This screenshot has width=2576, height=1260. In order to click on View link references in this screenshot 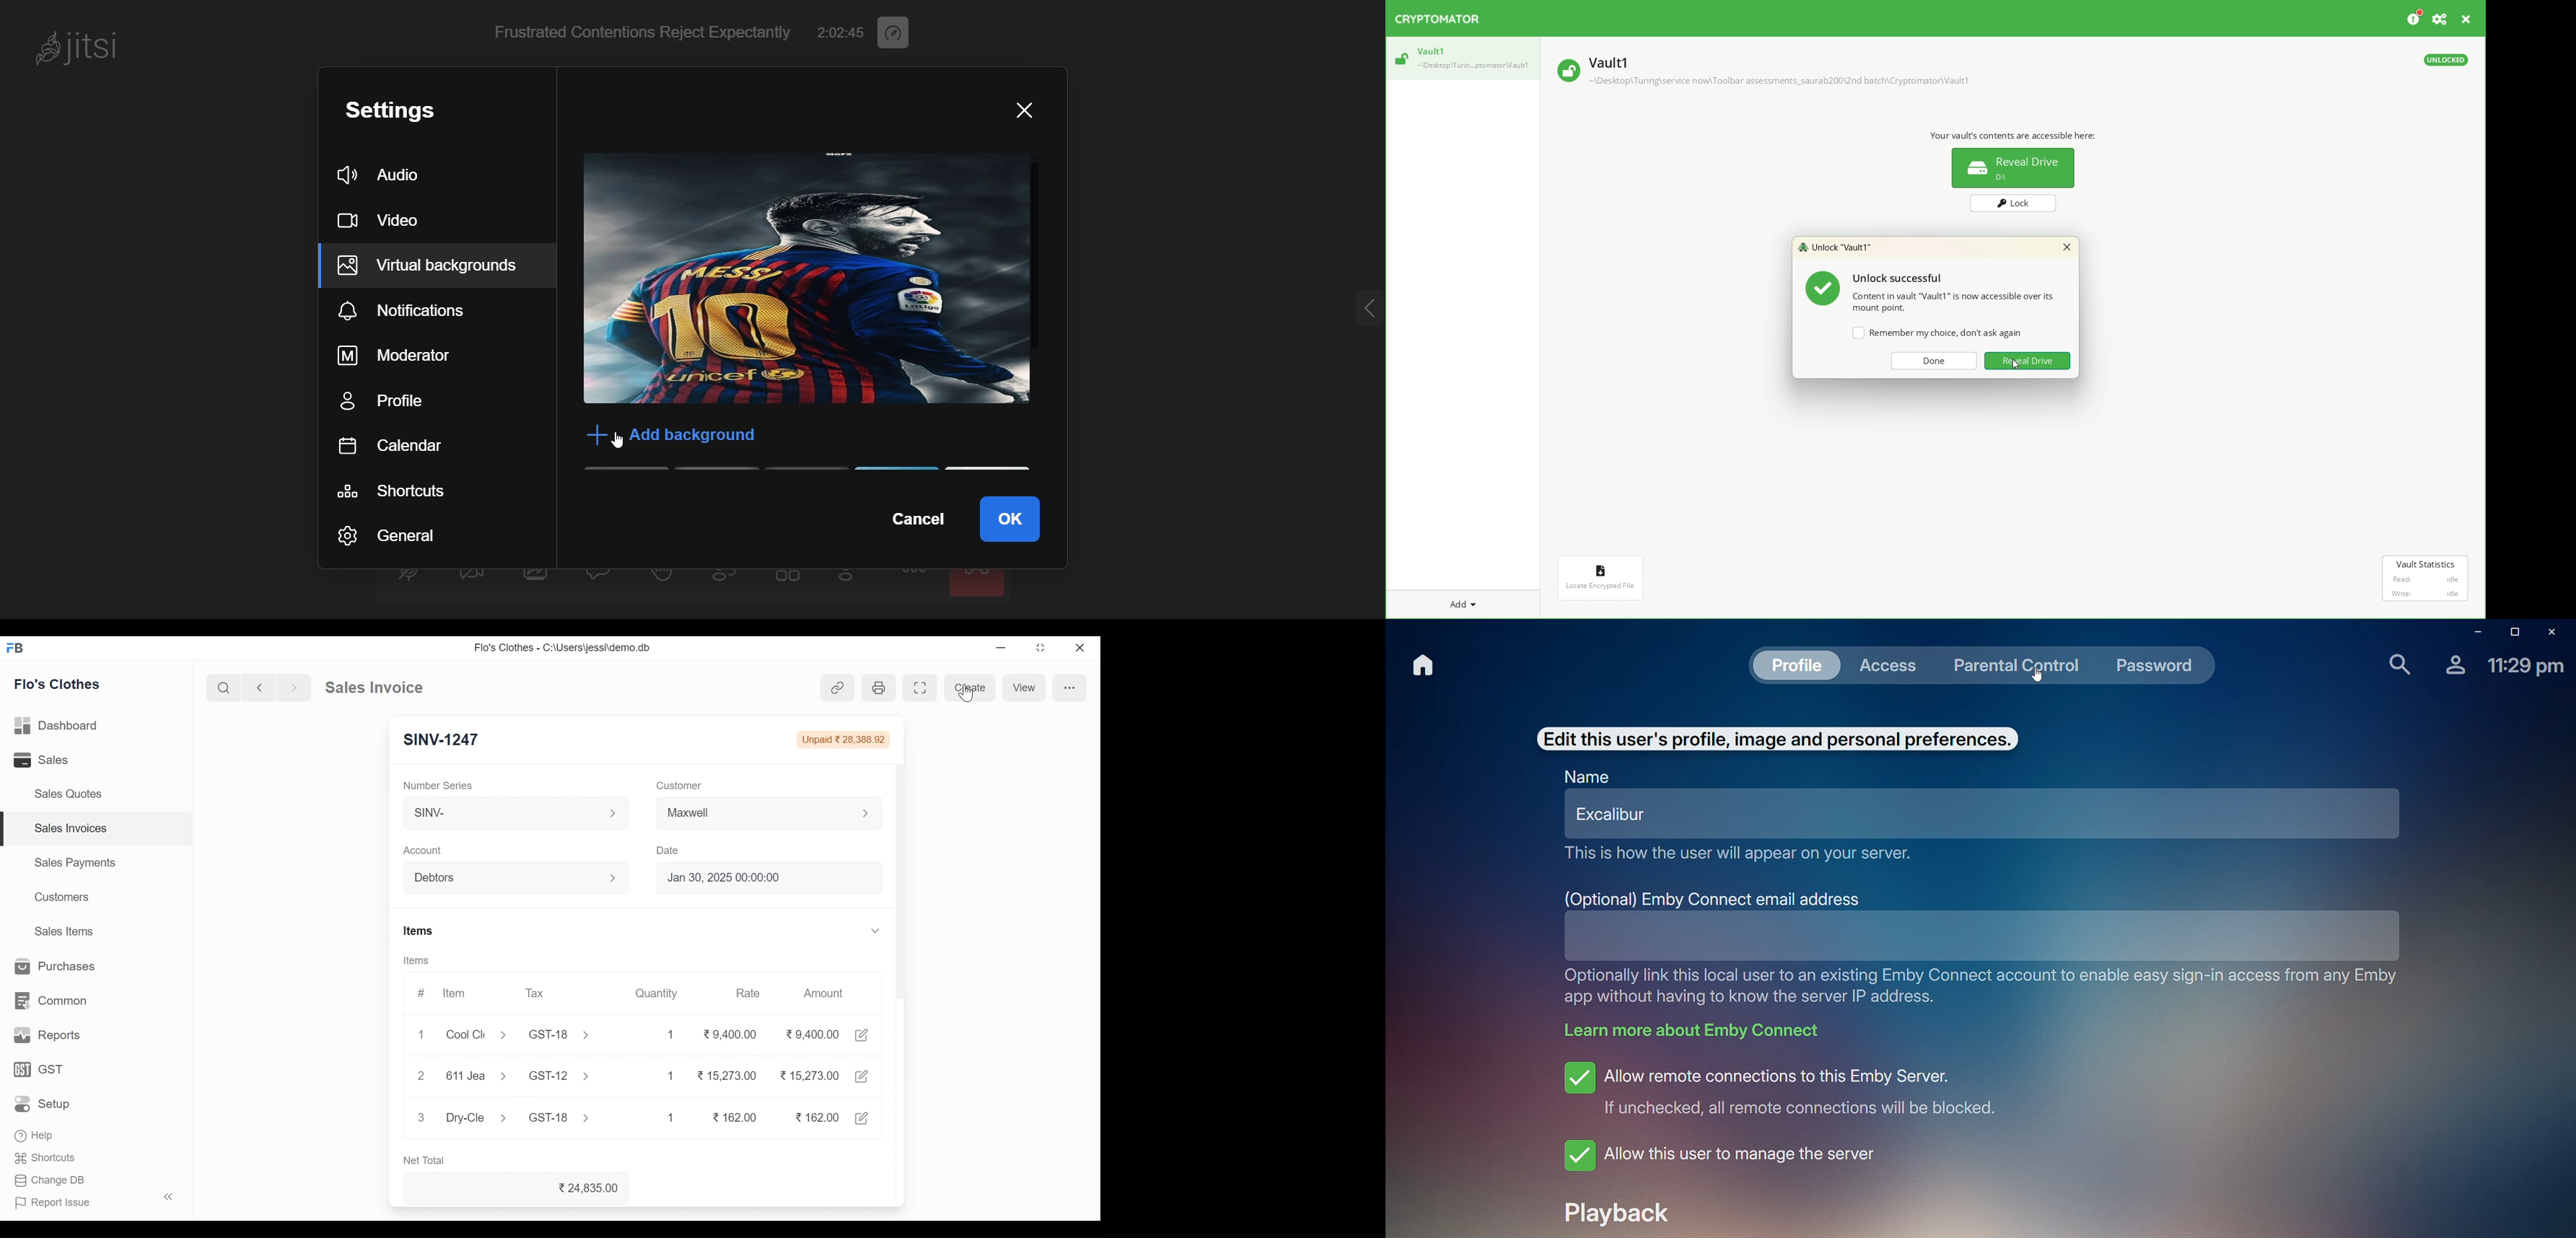, I will do `click(838, 688)`.